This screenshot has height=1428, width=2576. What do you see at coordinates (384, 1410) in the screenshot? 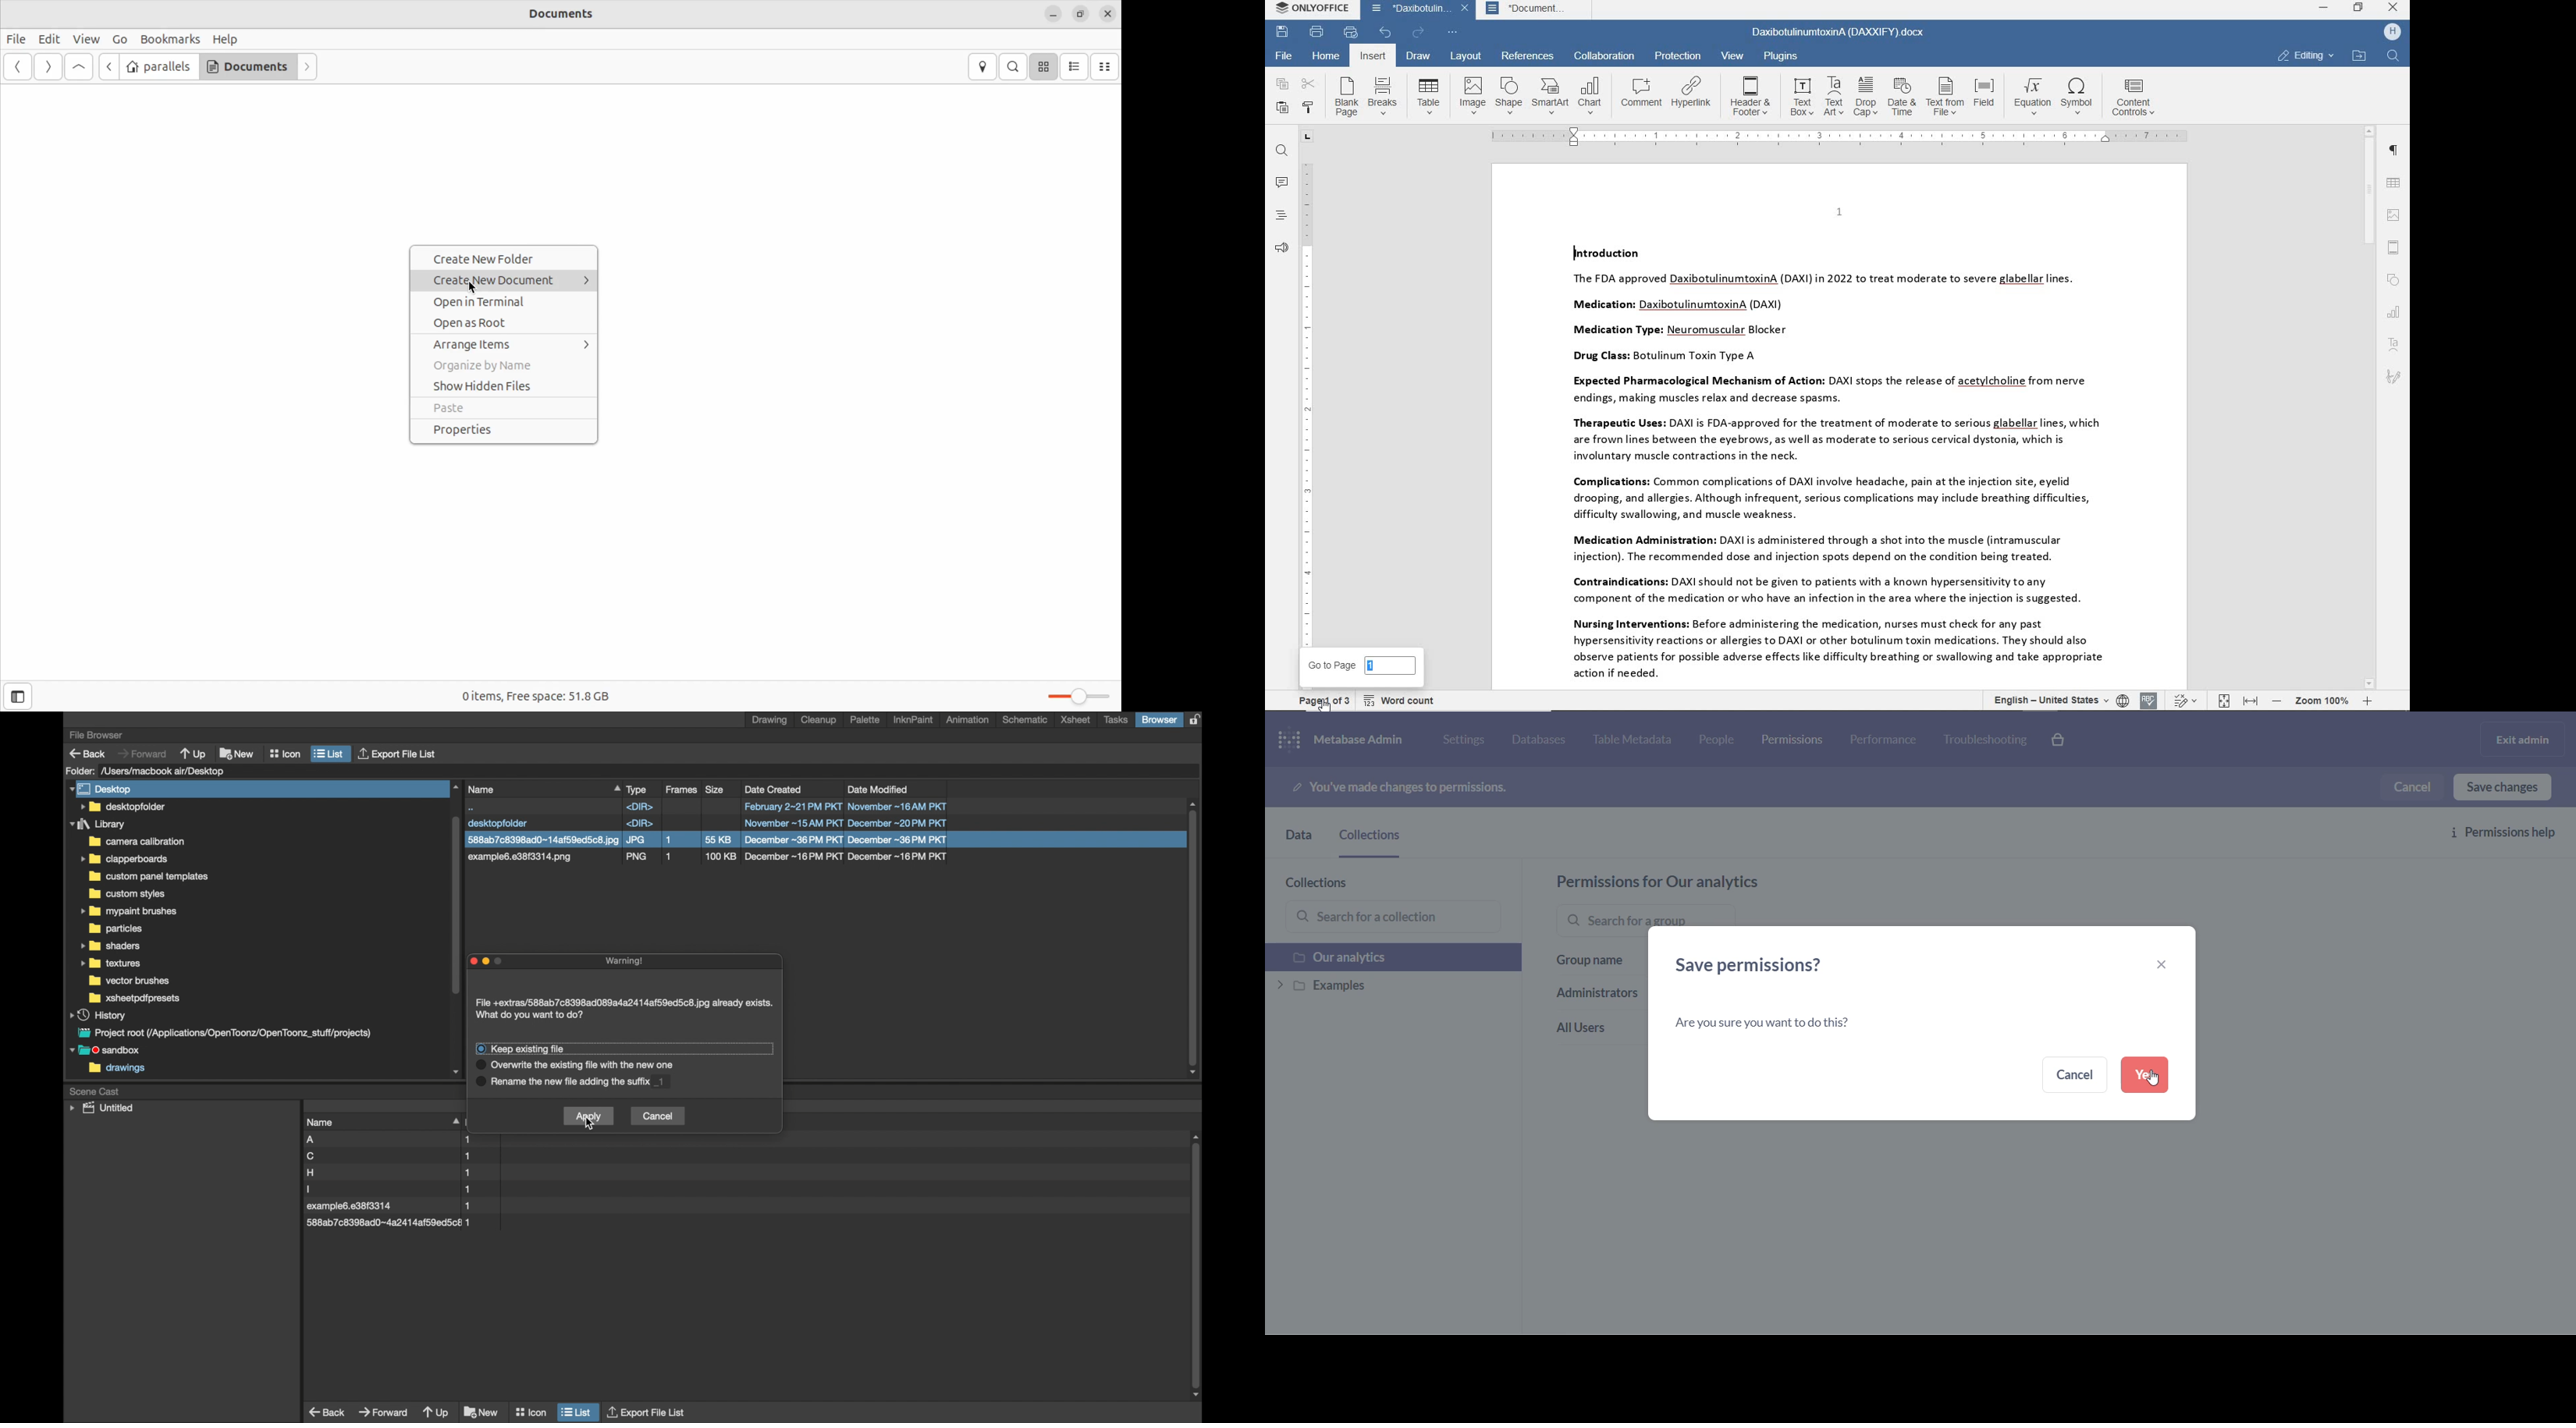
I see `forward` at bounding box center [384, 1410].